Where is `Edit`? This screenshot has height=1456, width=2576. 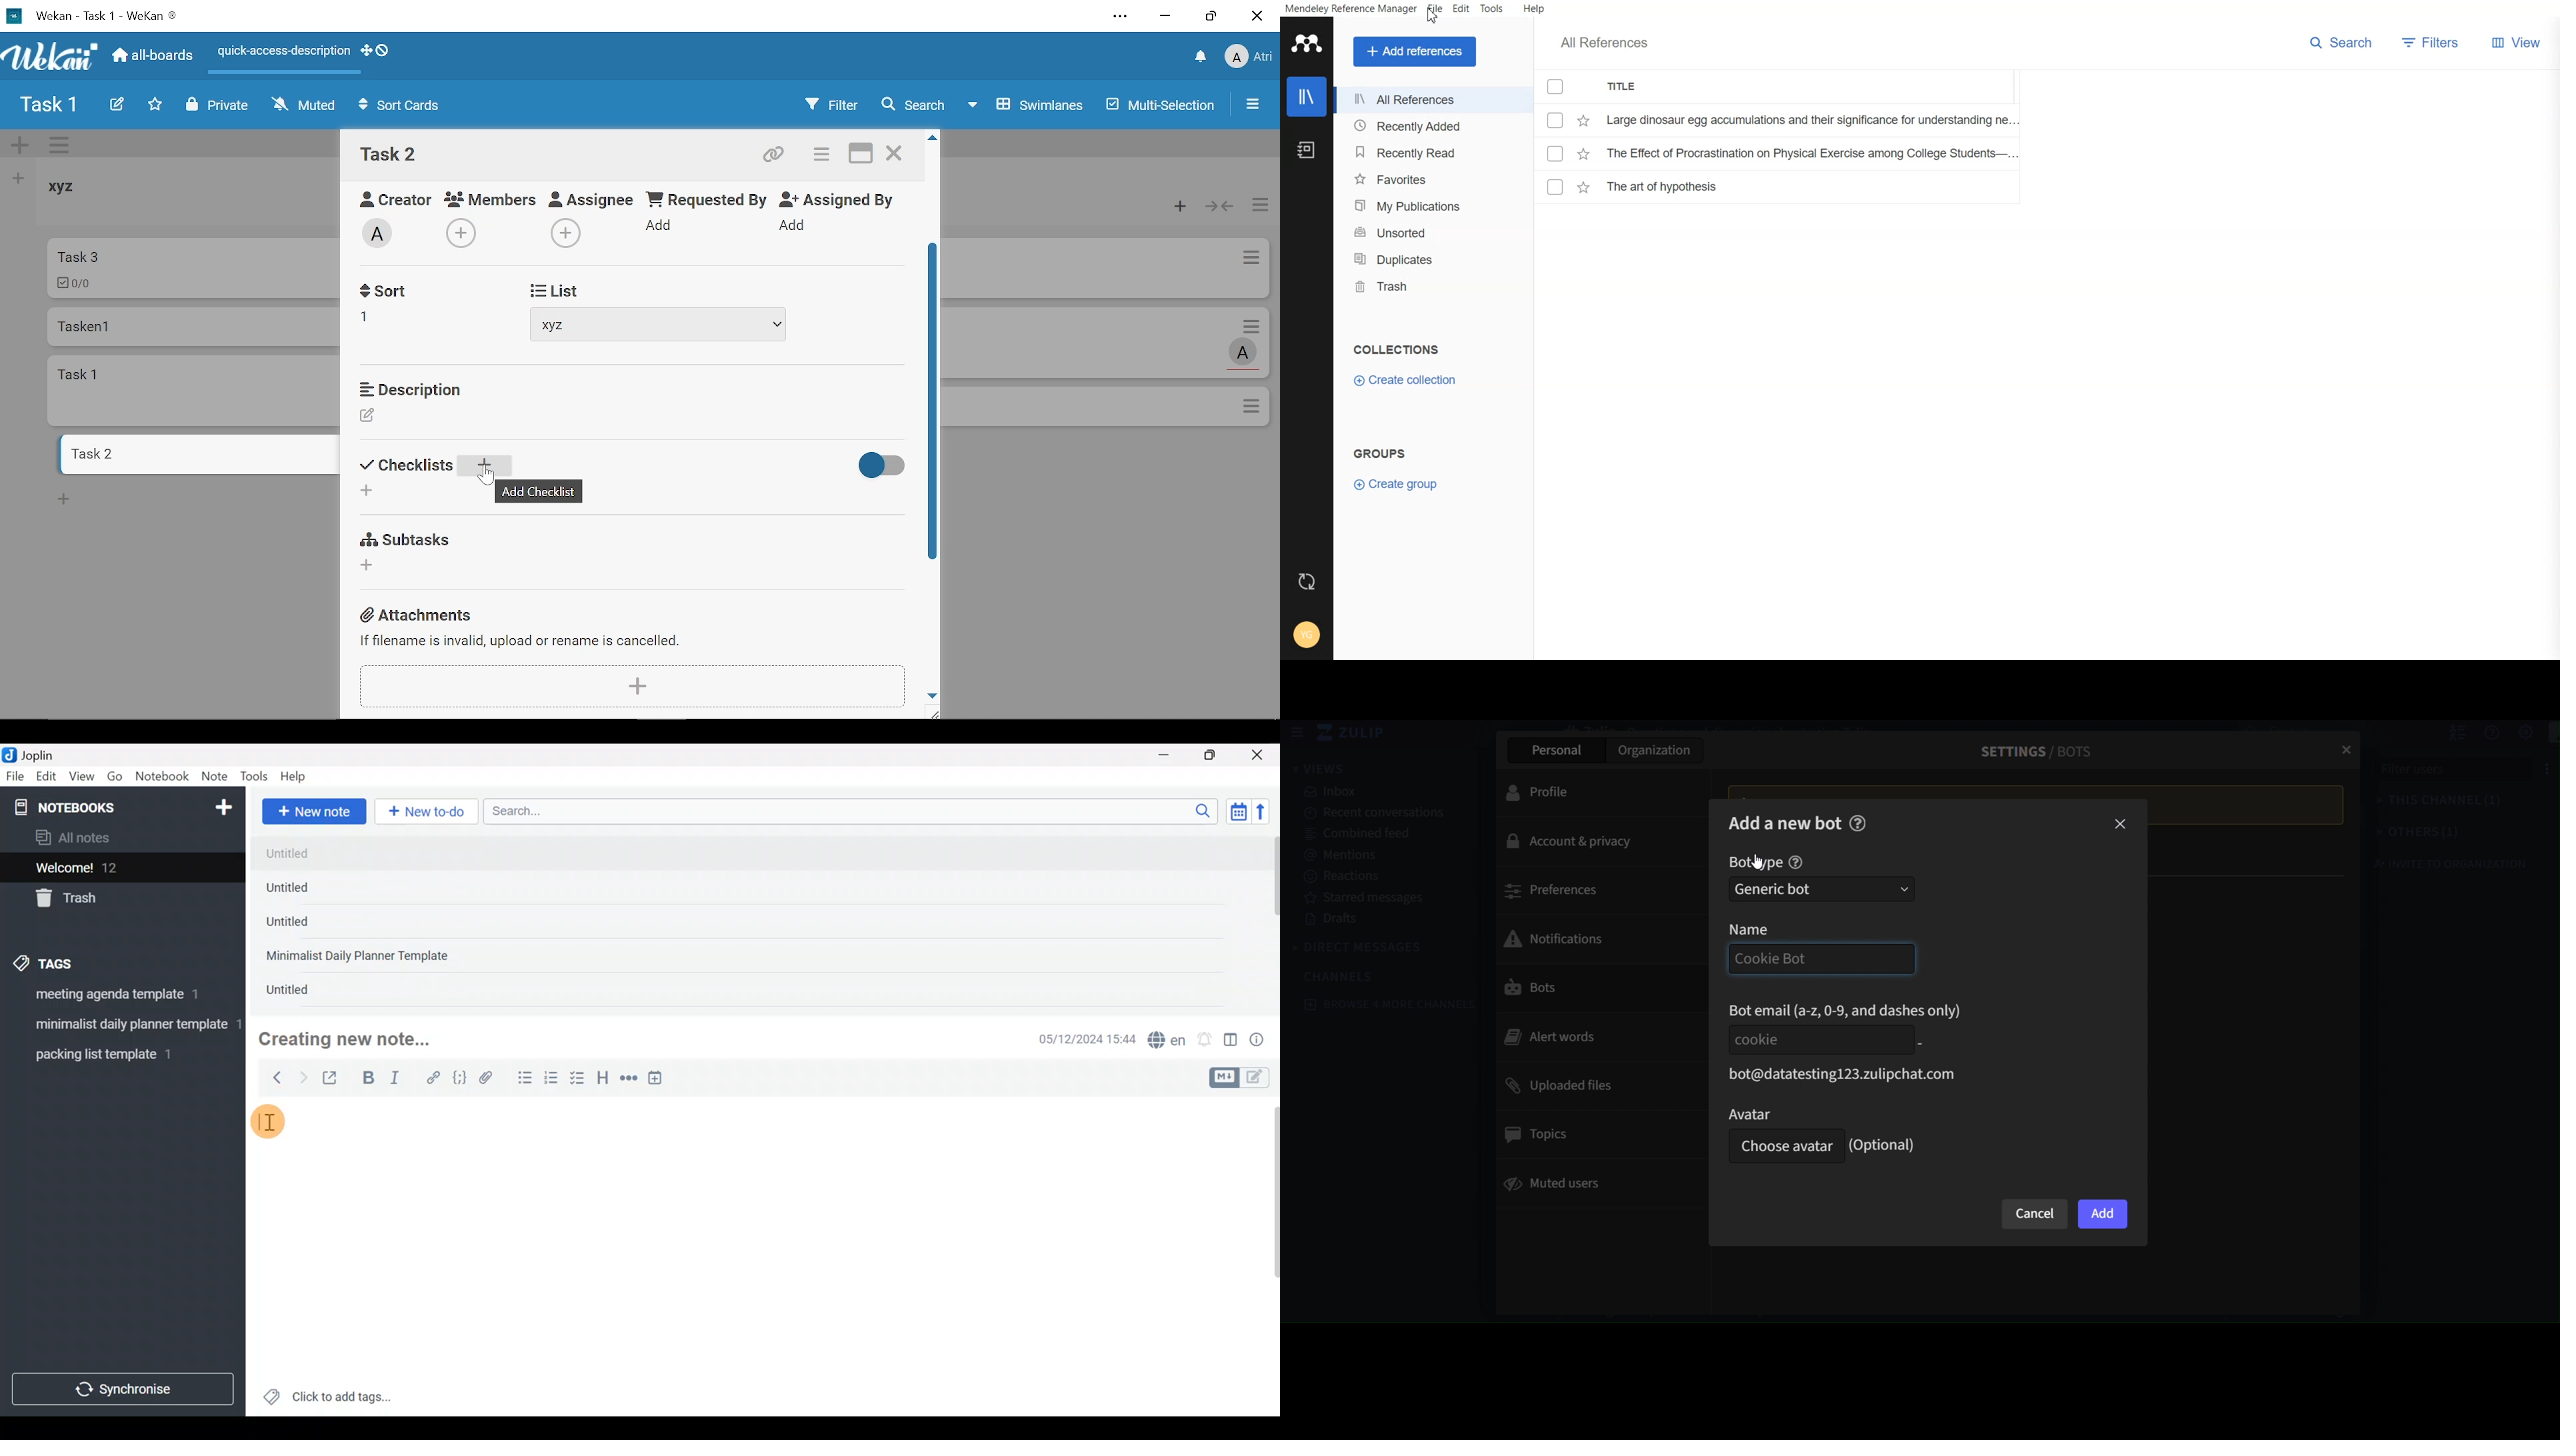
Edit is located at coordinates (47, 779).